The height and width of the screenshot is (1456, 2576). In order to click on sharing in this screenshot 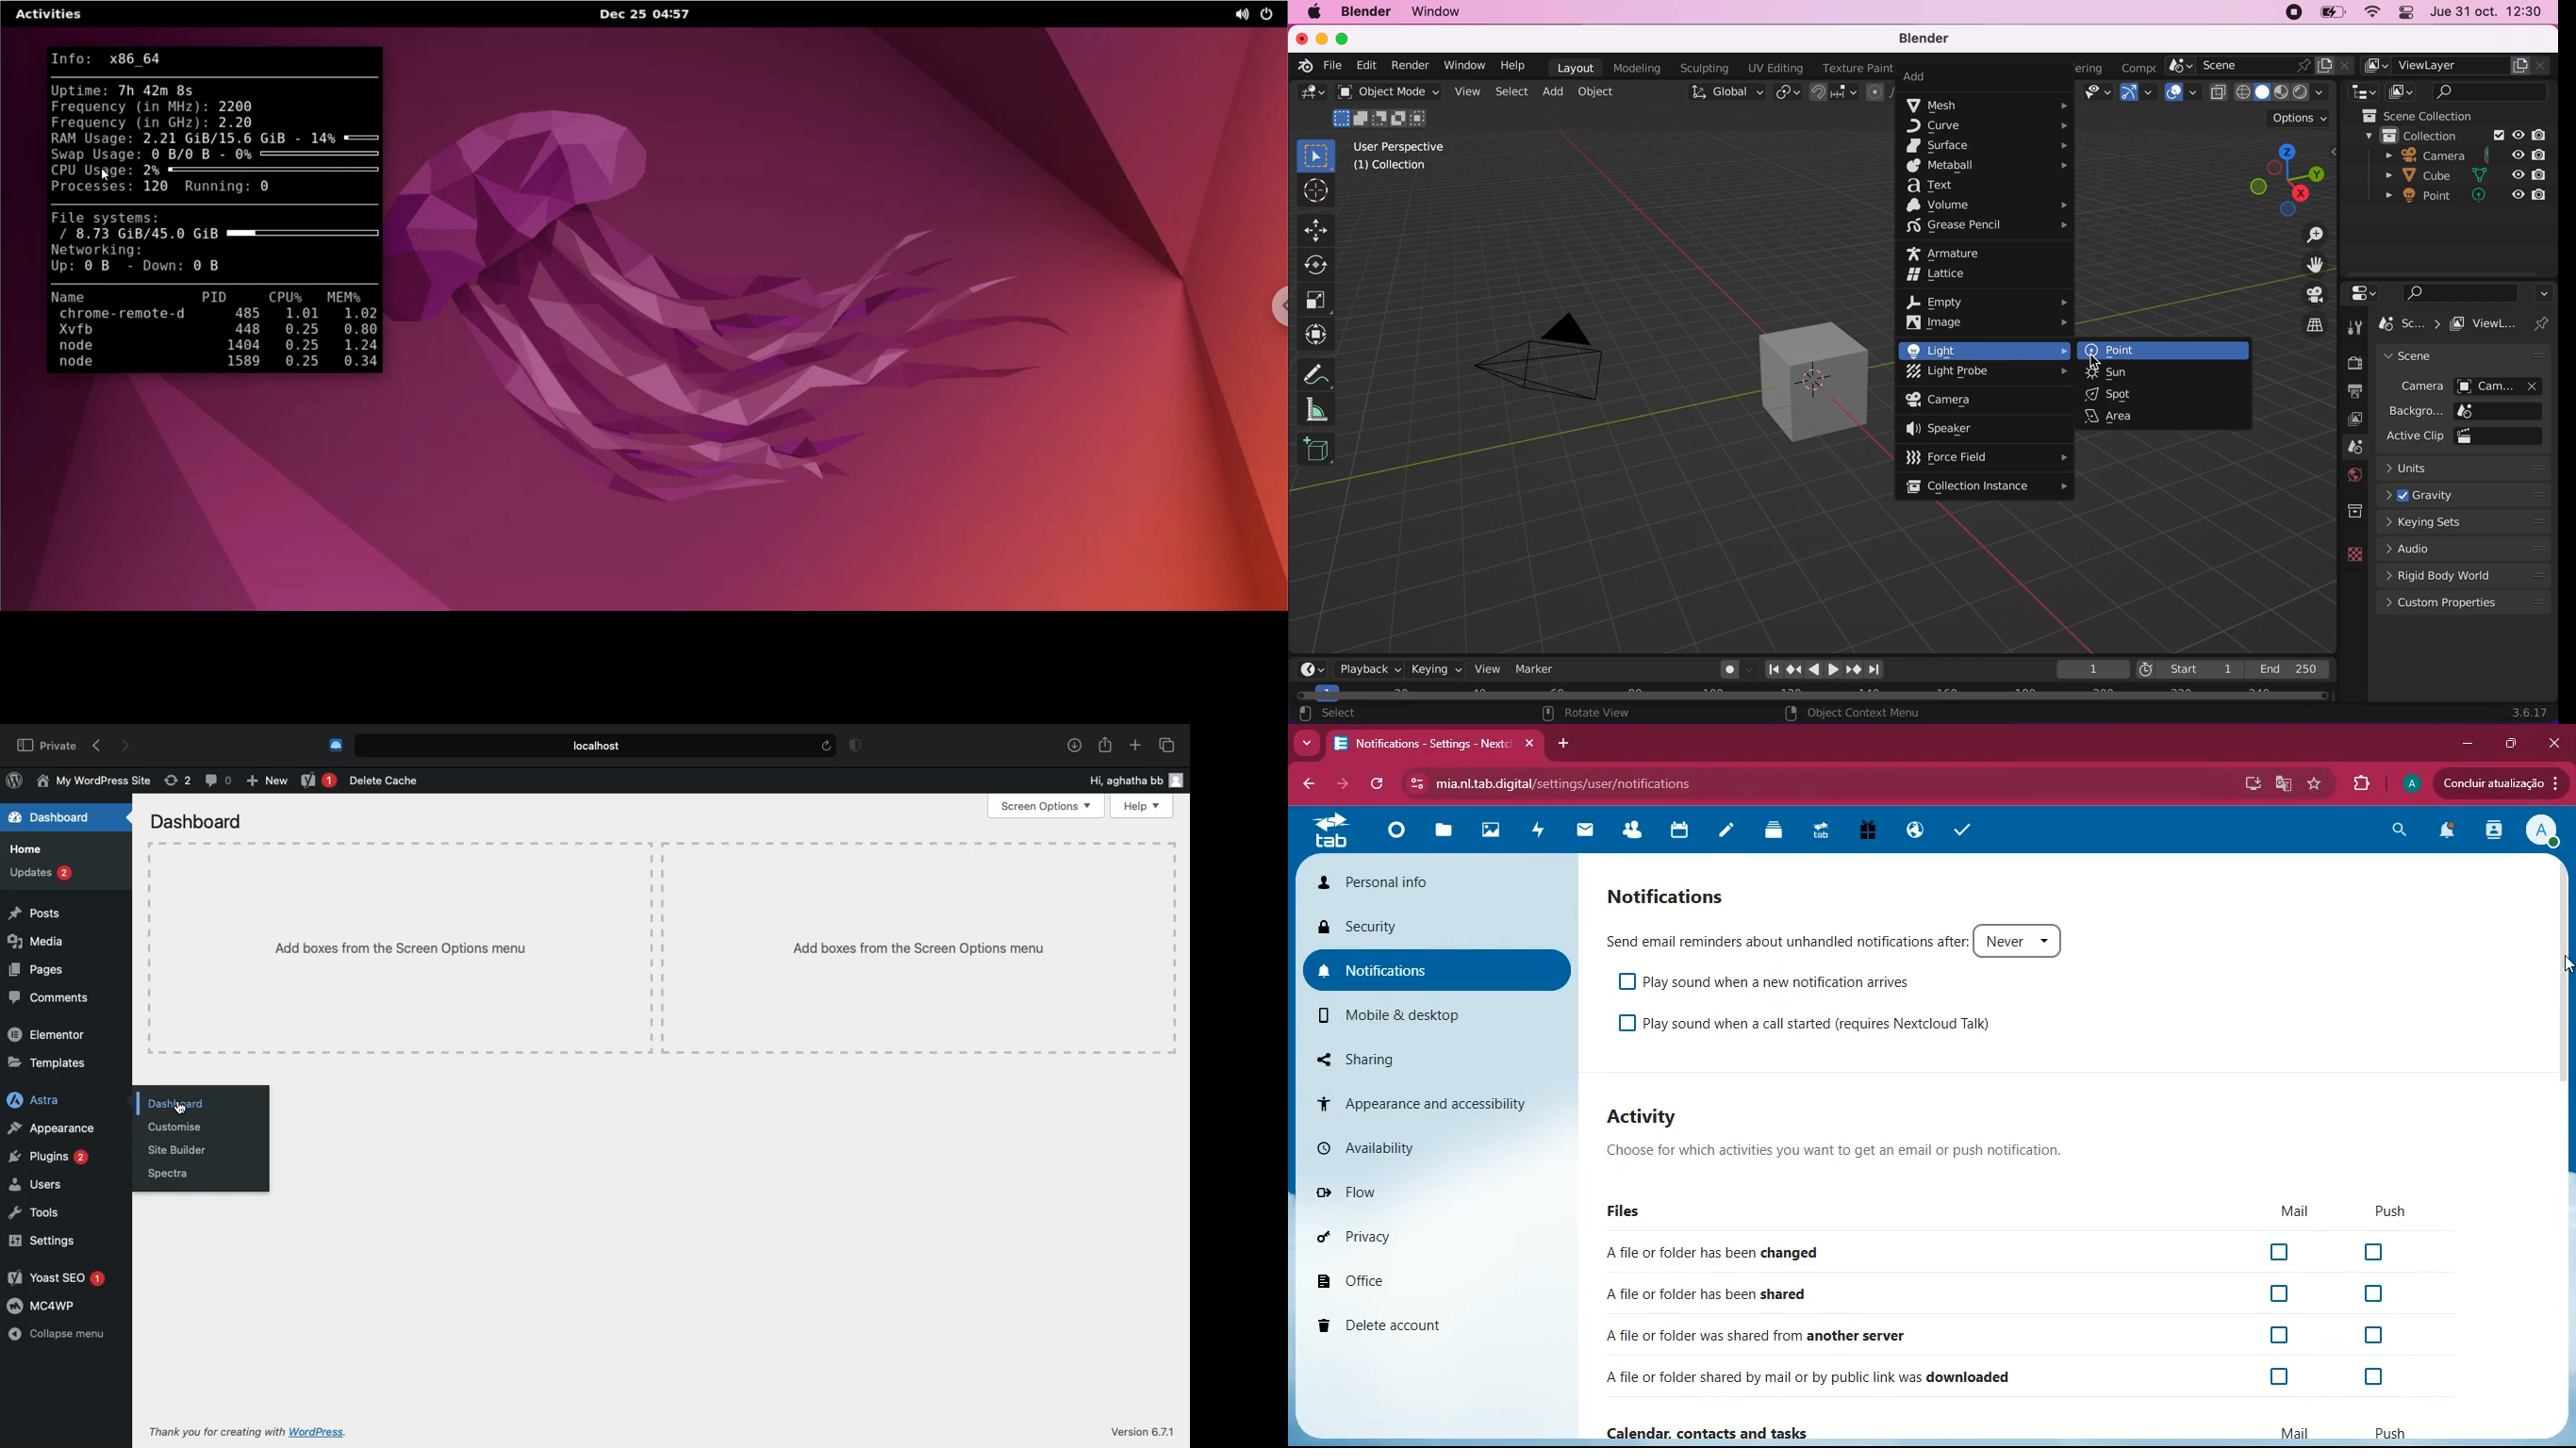, I will do `click(1400, 1057)`.